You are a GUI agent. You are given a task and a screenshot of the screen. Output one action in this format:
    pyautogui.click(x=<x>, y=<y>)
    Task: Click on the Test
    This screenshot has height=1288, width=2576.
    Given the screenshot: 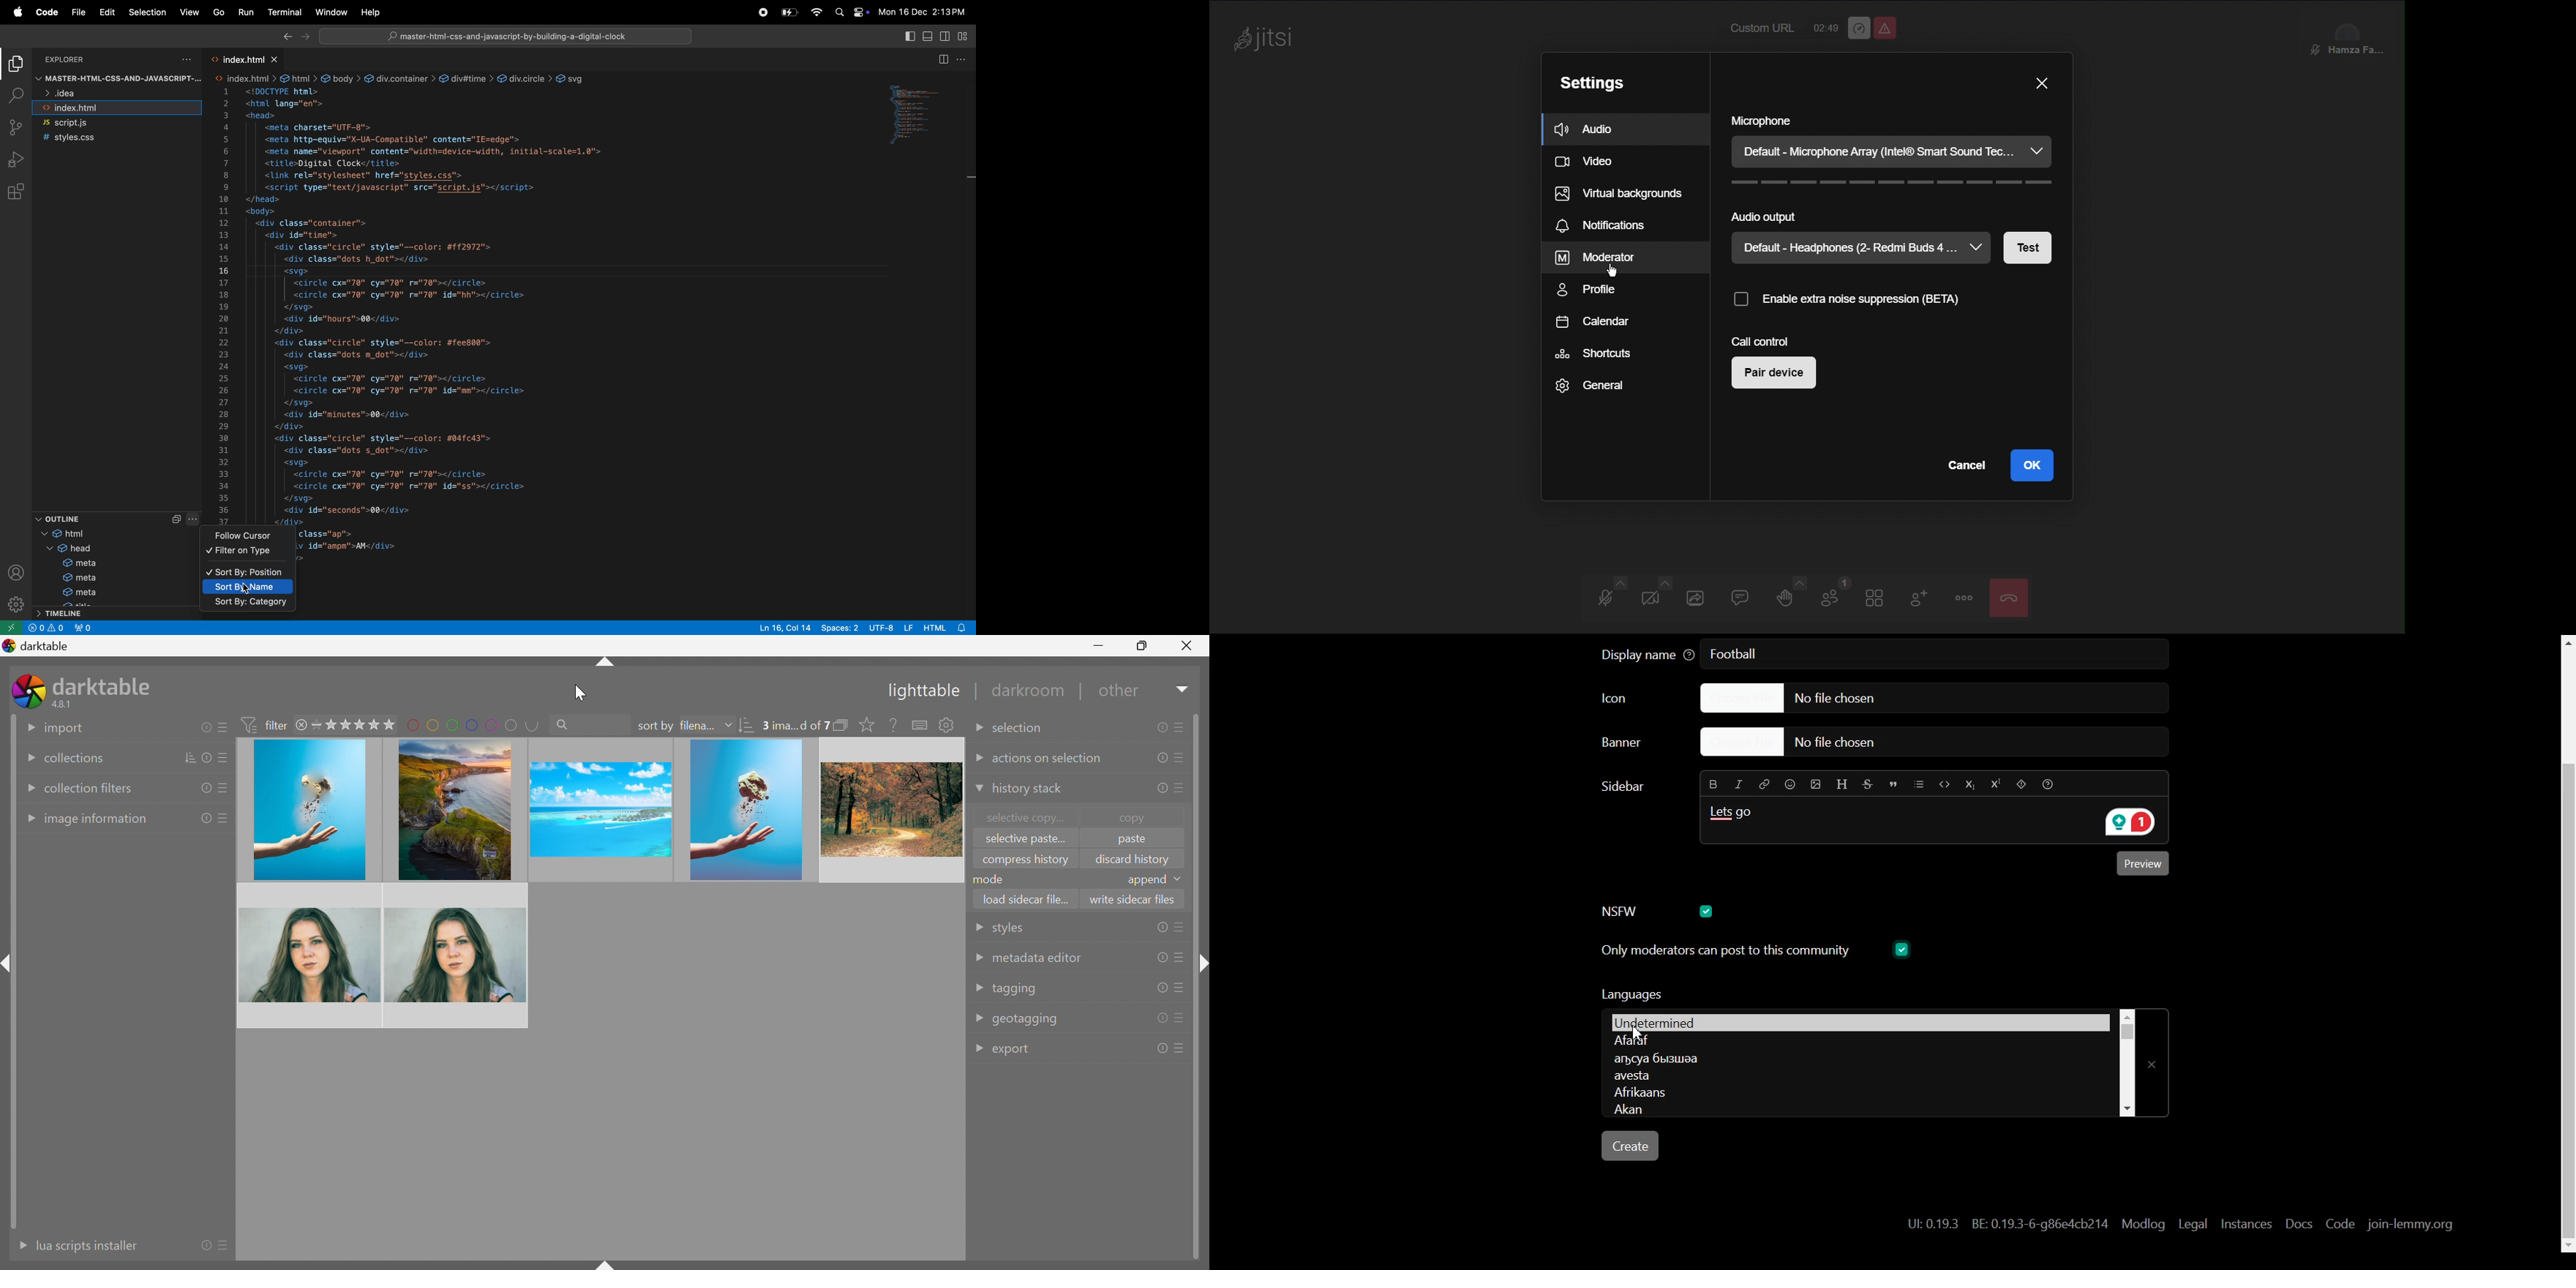 What is the action you would take?
    pyautogui.click(x=2031, y=250)
    